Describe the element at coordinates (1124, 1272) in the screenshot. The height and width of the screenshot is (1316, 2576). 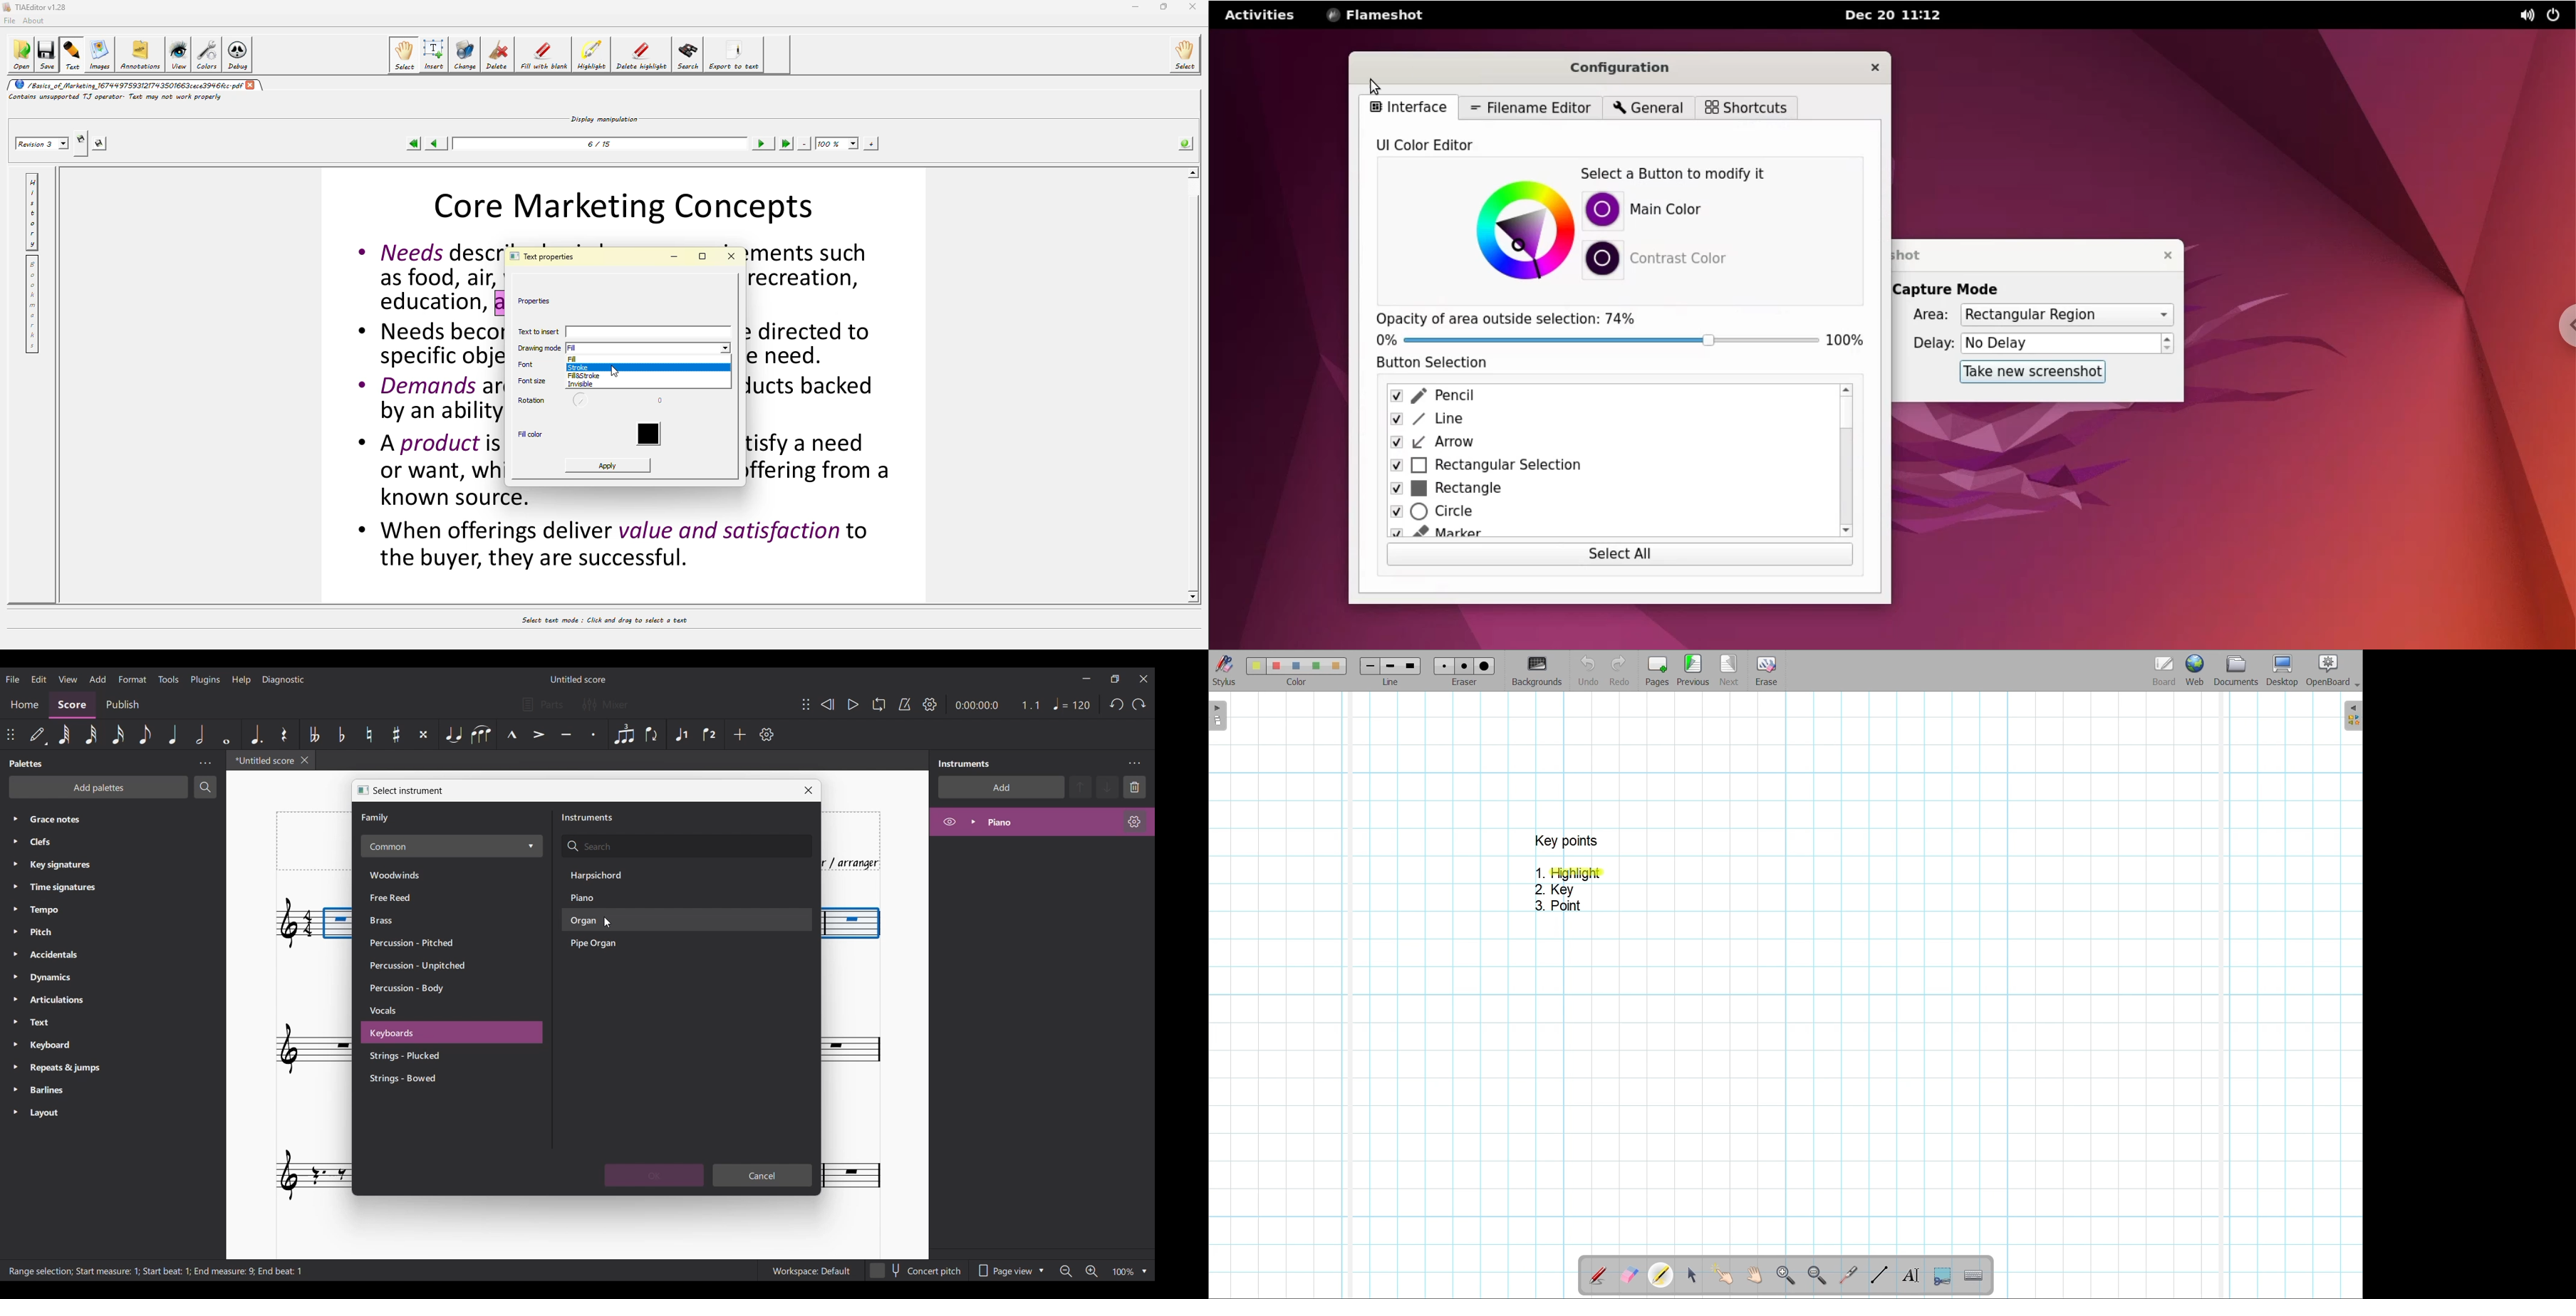
I see `Zoom factor` at that location.